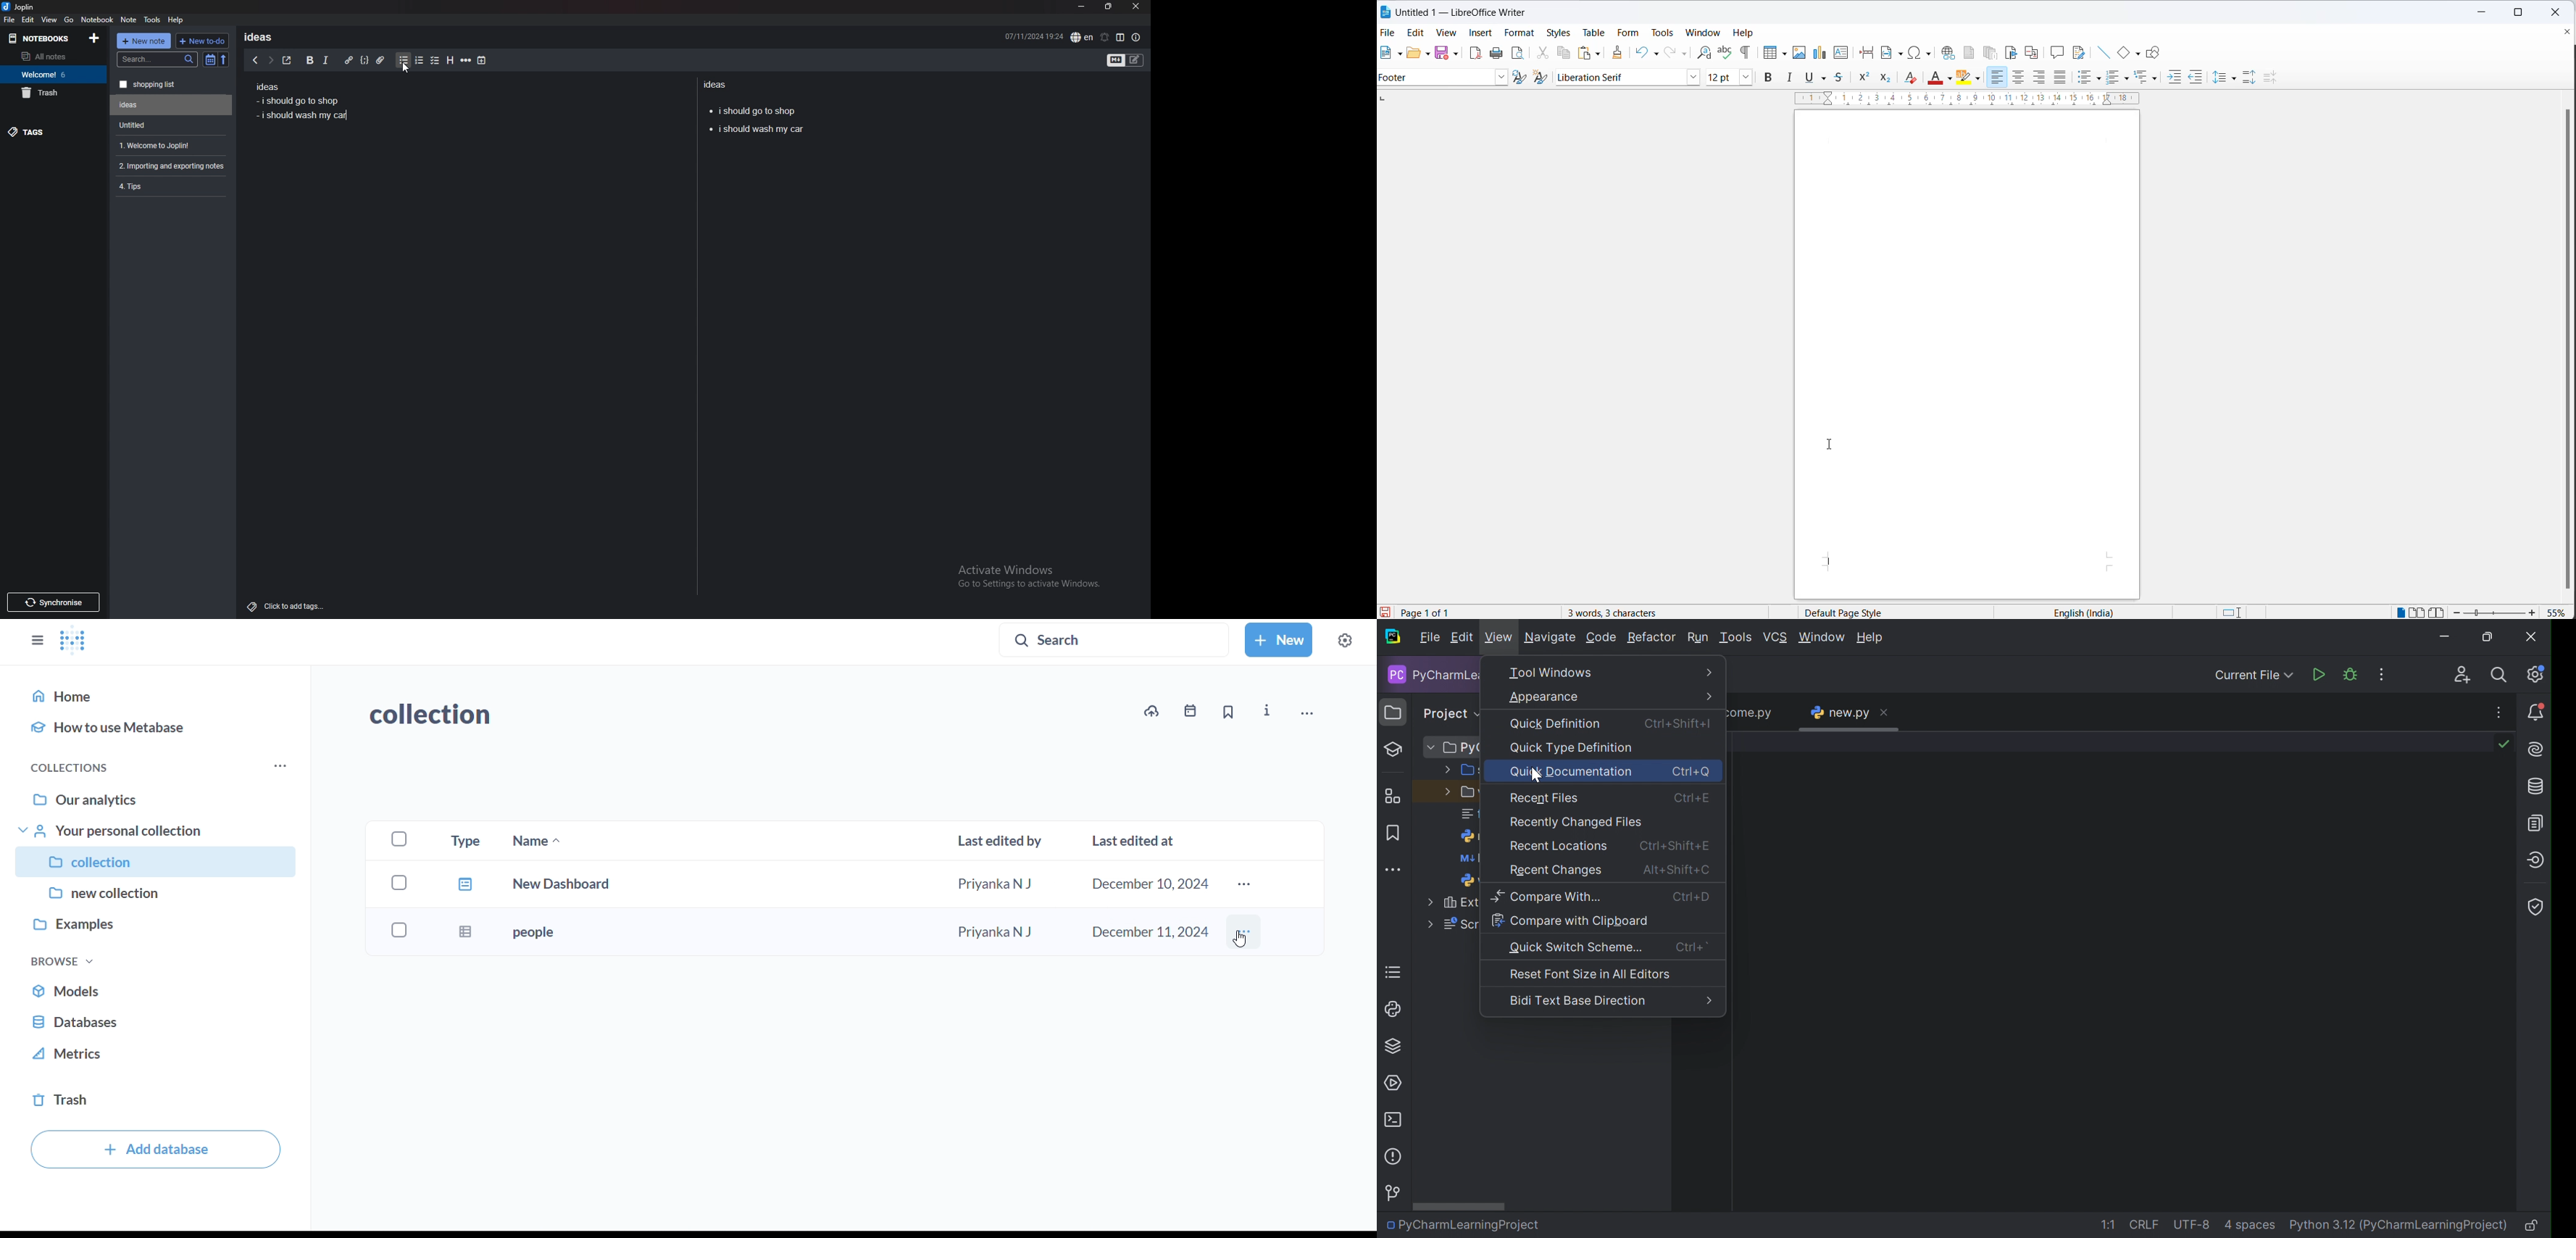  What do you see at coordinates (1683, 53) in the screenshot?
I see `redo options` at bounding box center [1683, 53].